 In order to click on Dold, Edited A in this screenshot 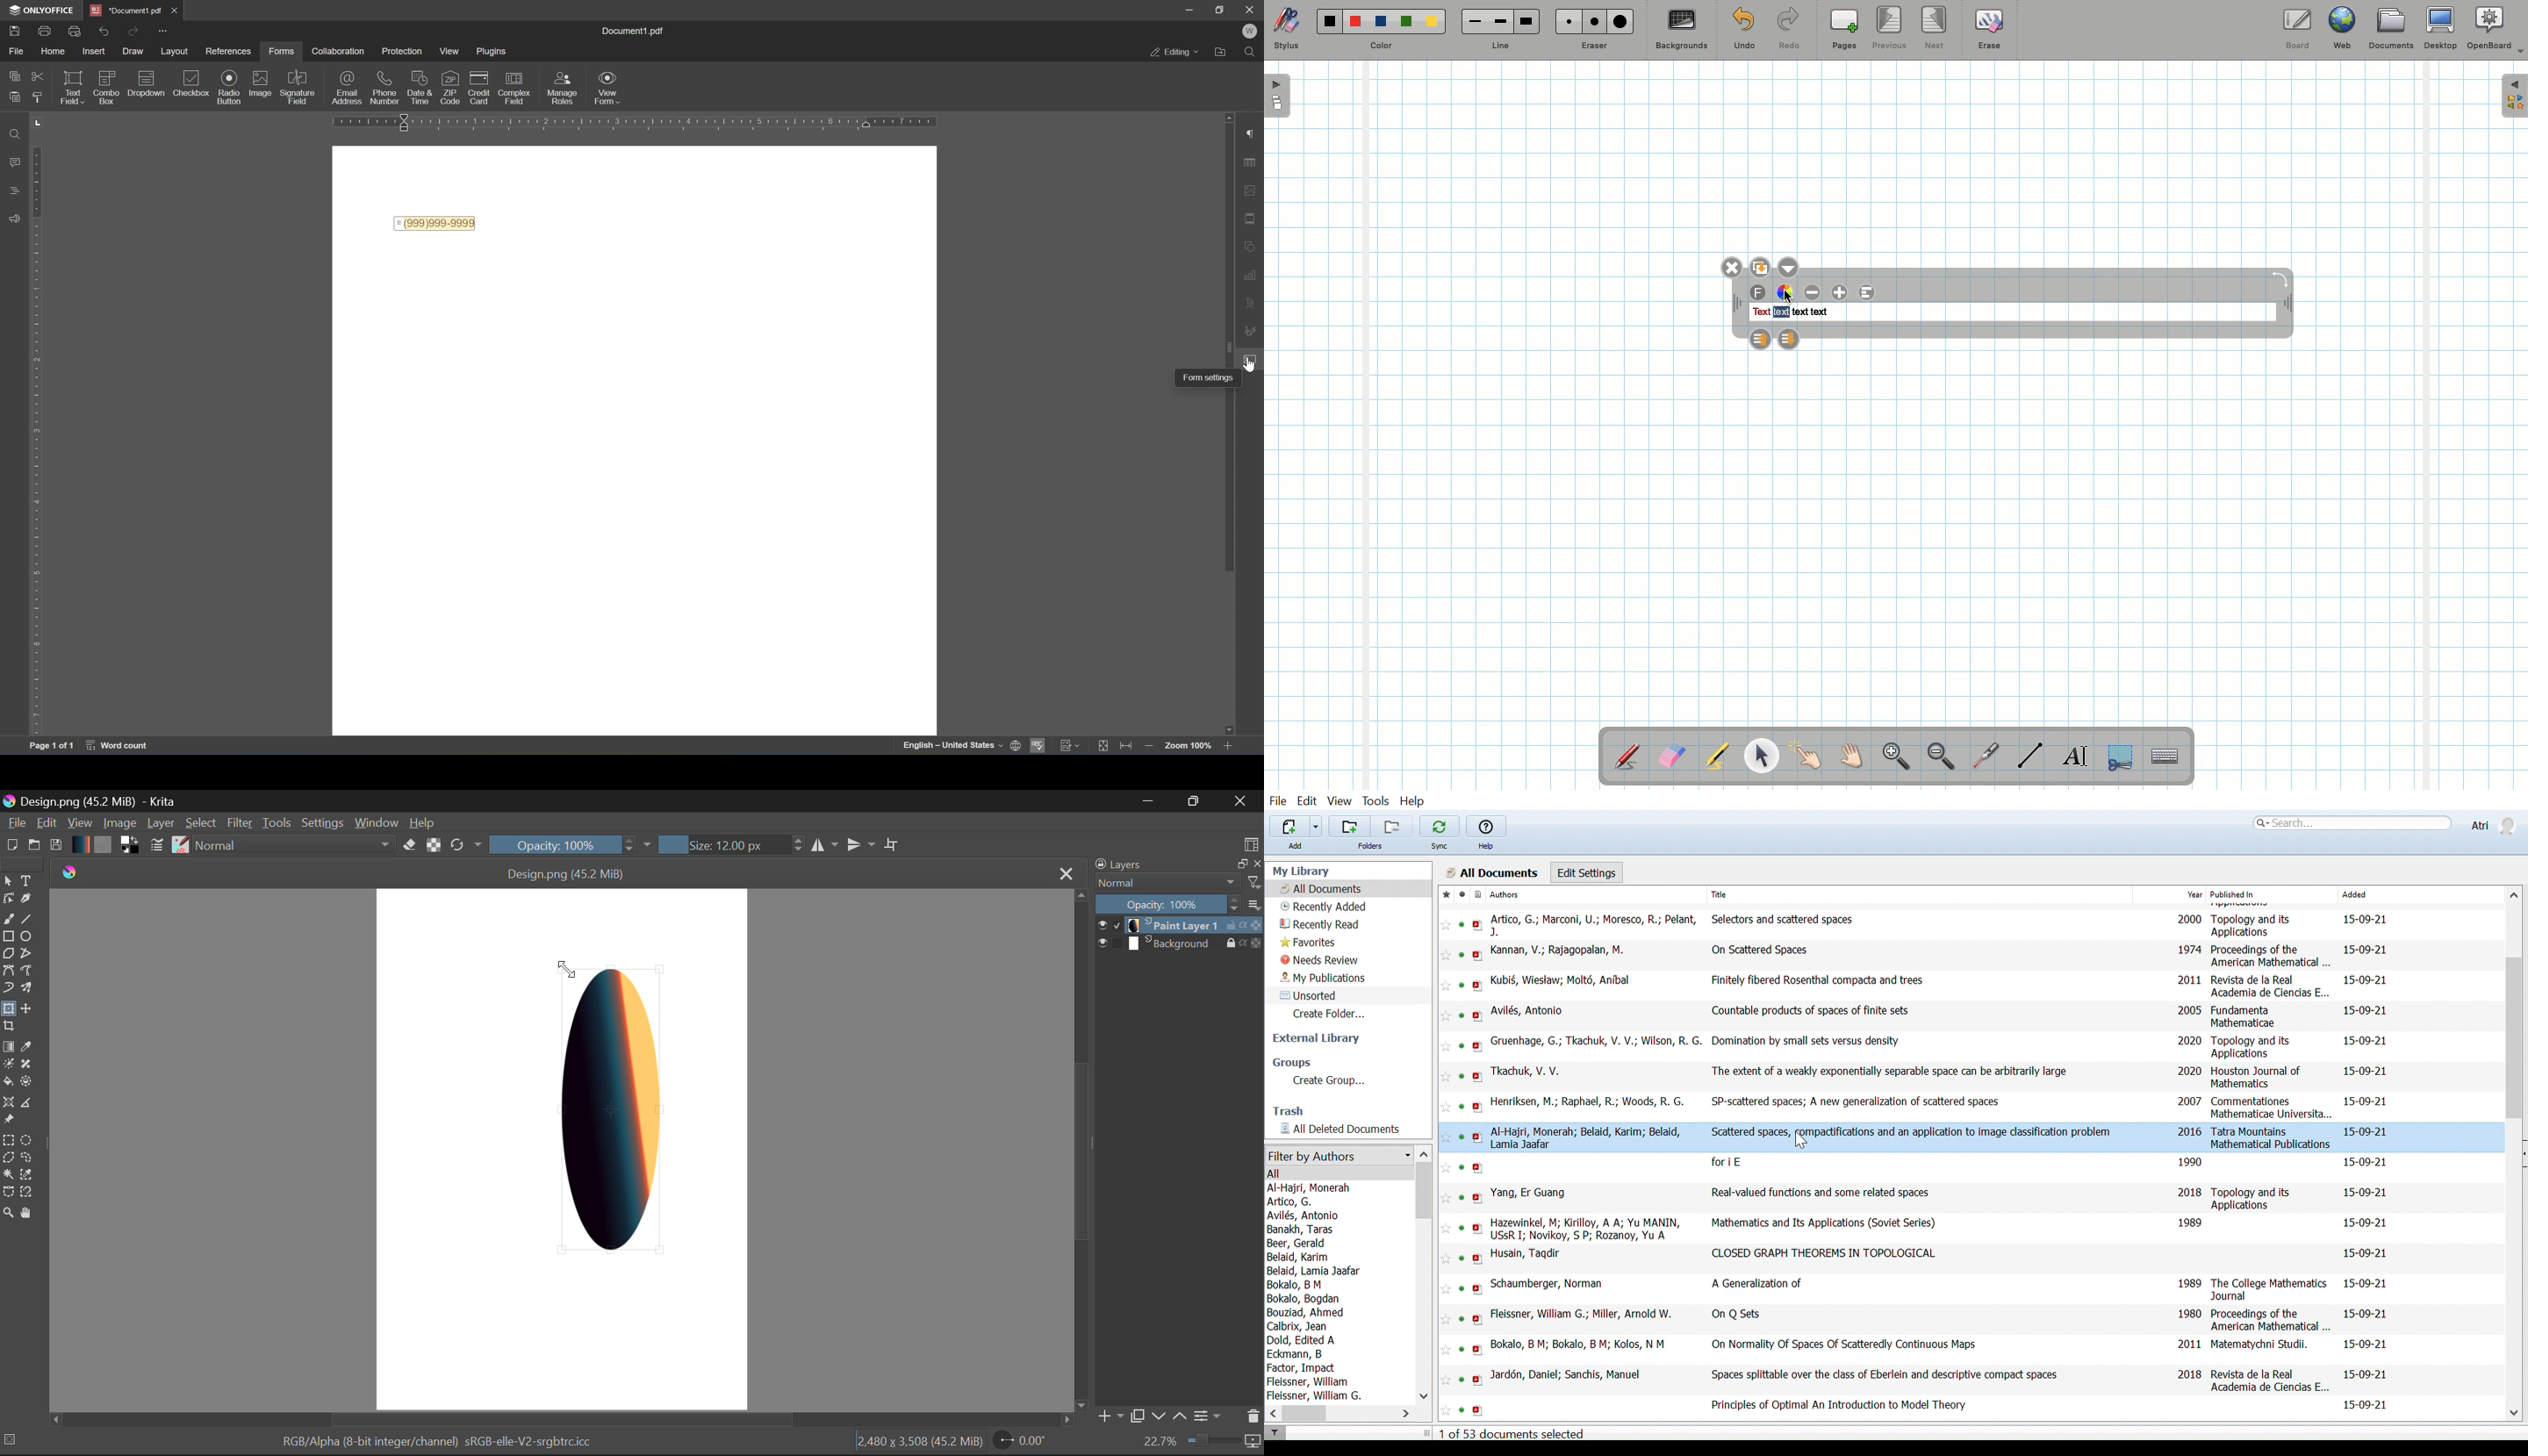, I will do `click(1302, 1340)`.